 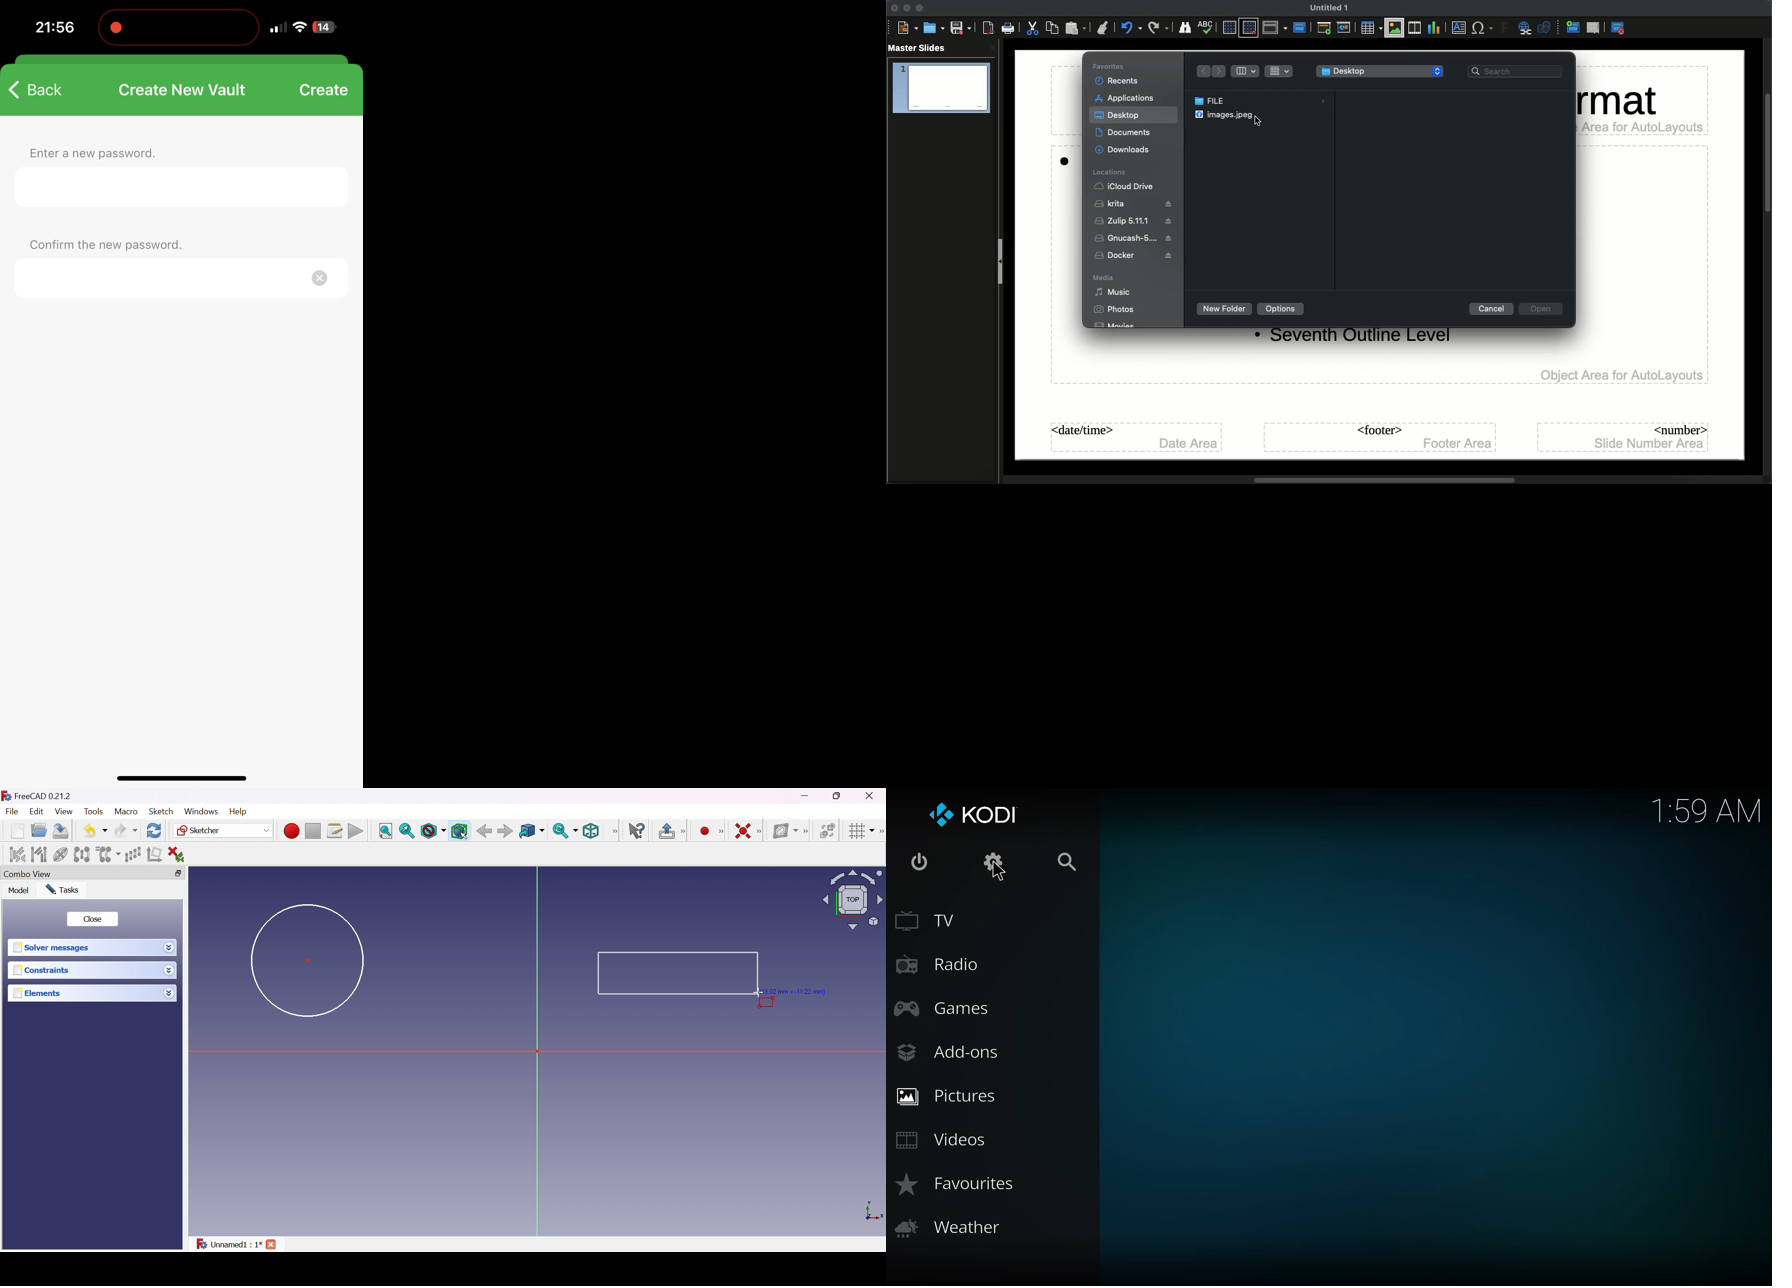 I want to click on Tools, so click(x=95, y=812).